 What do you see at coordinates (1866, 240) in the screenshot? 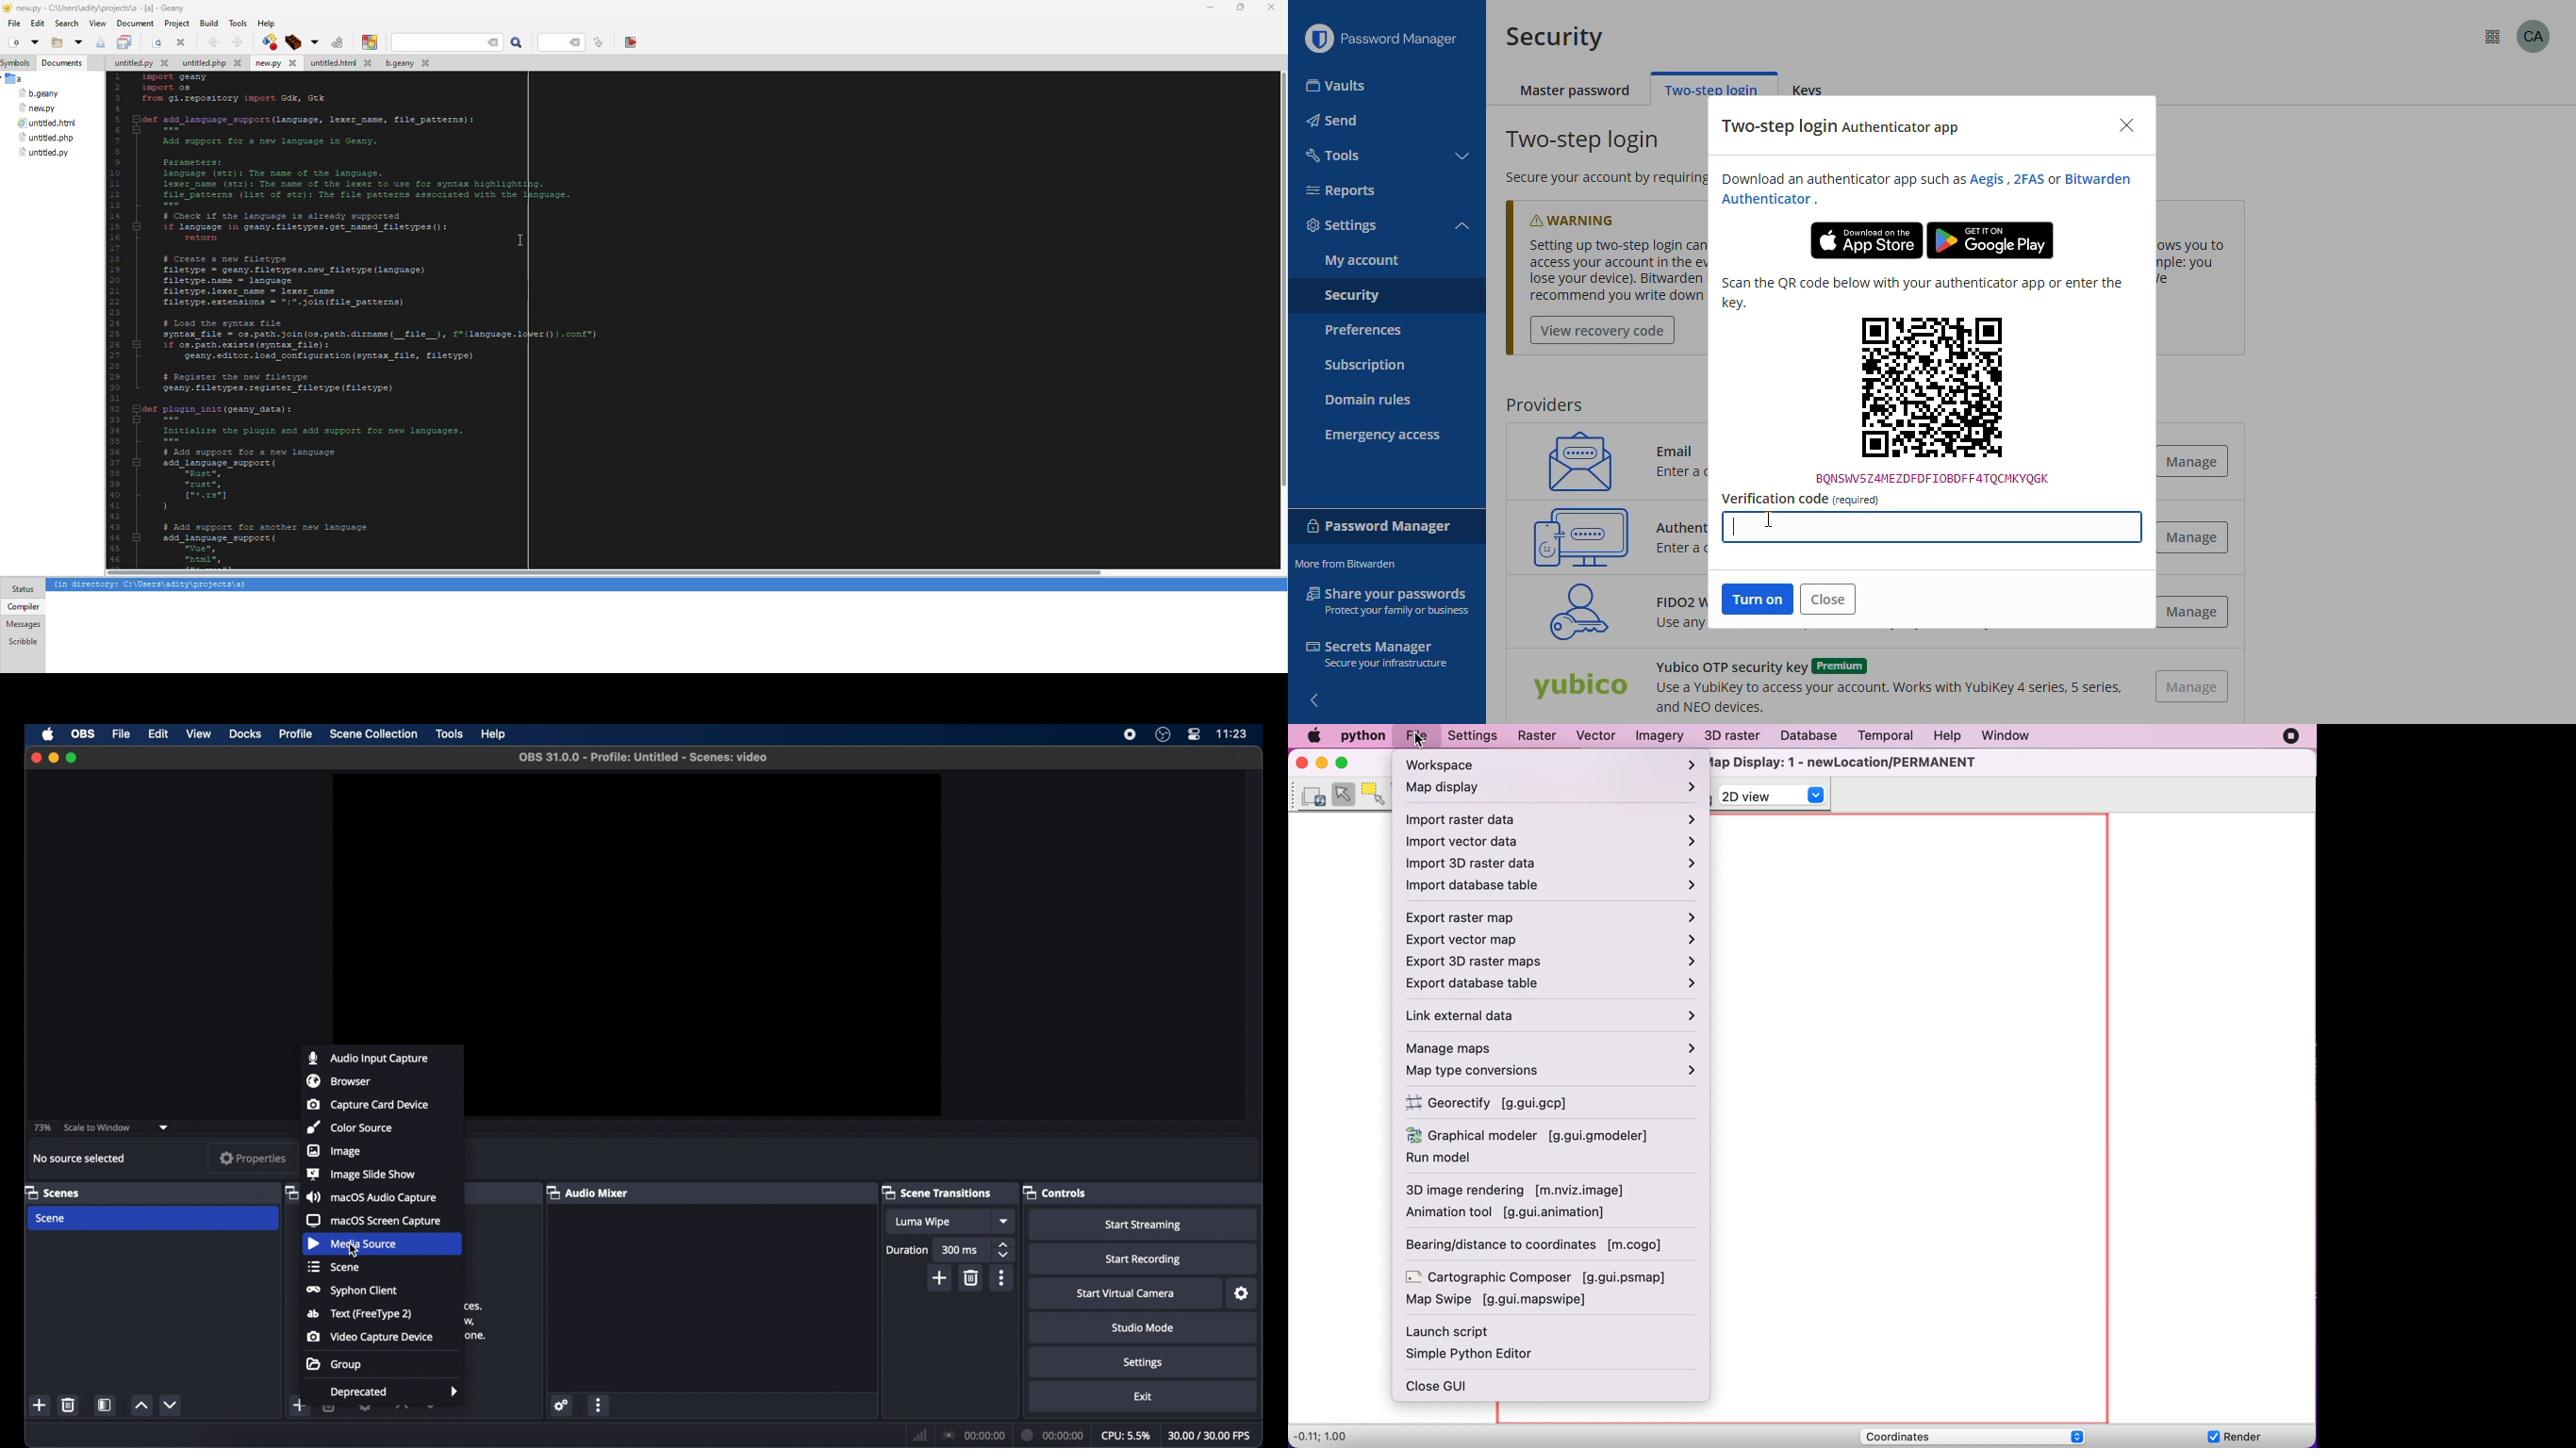
I see `download on the app store` at bounding box center [1866, 240].